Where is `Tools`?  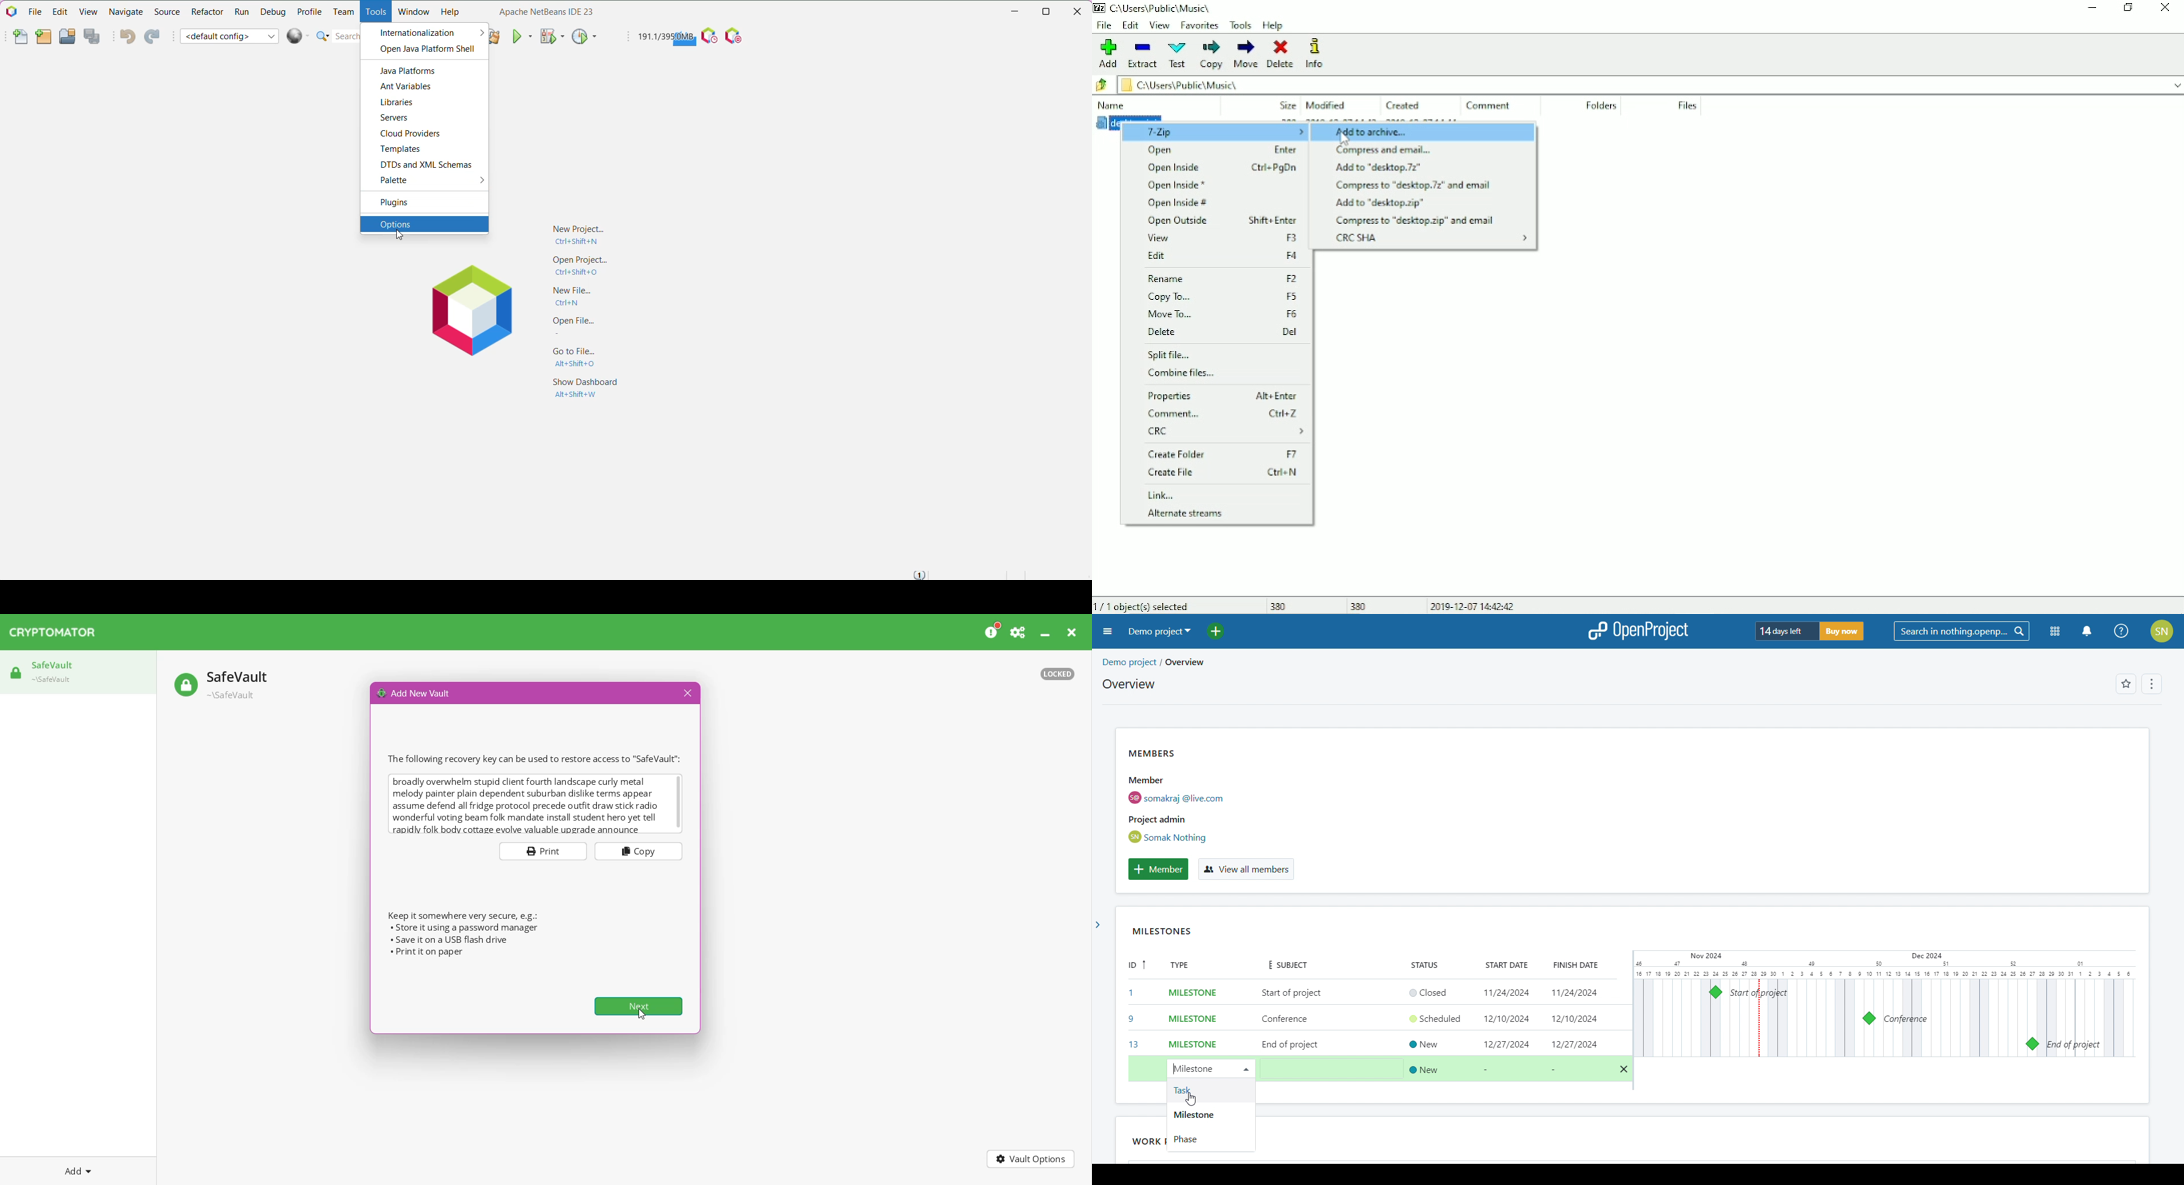
Tools is located at coordinates (1241, 26).